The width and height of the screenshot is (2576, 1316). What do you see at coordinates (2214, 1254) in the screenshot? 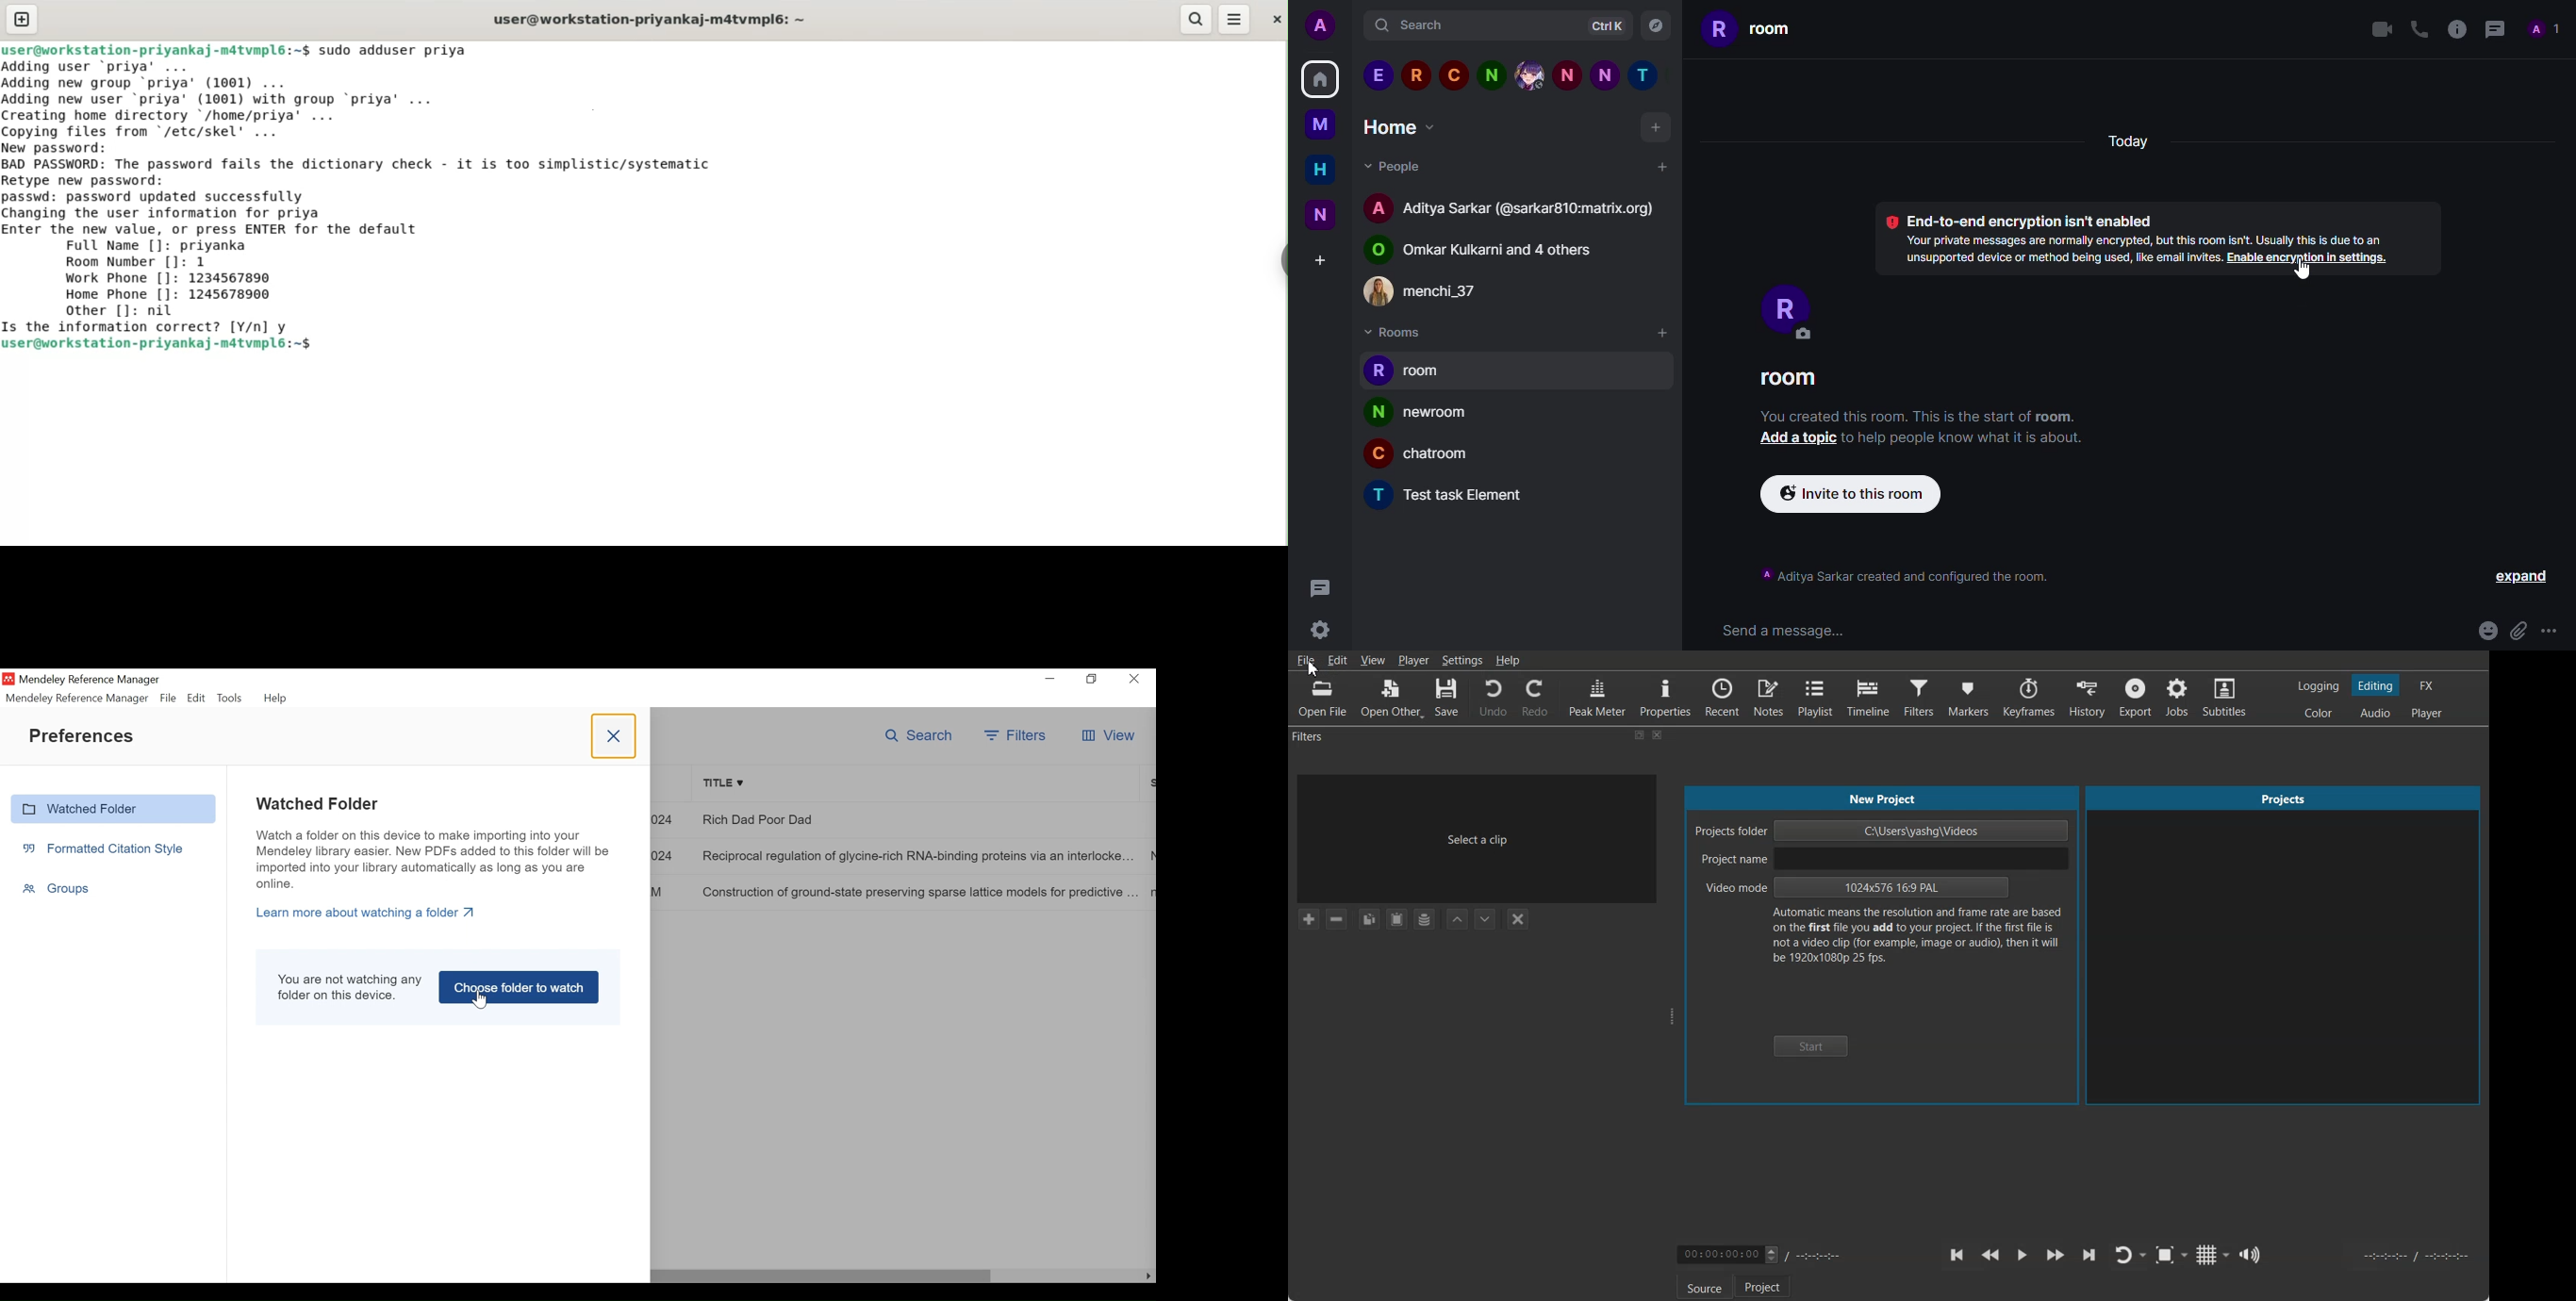
I see `Toggle grid display` at bounding box center [2214, 1254].